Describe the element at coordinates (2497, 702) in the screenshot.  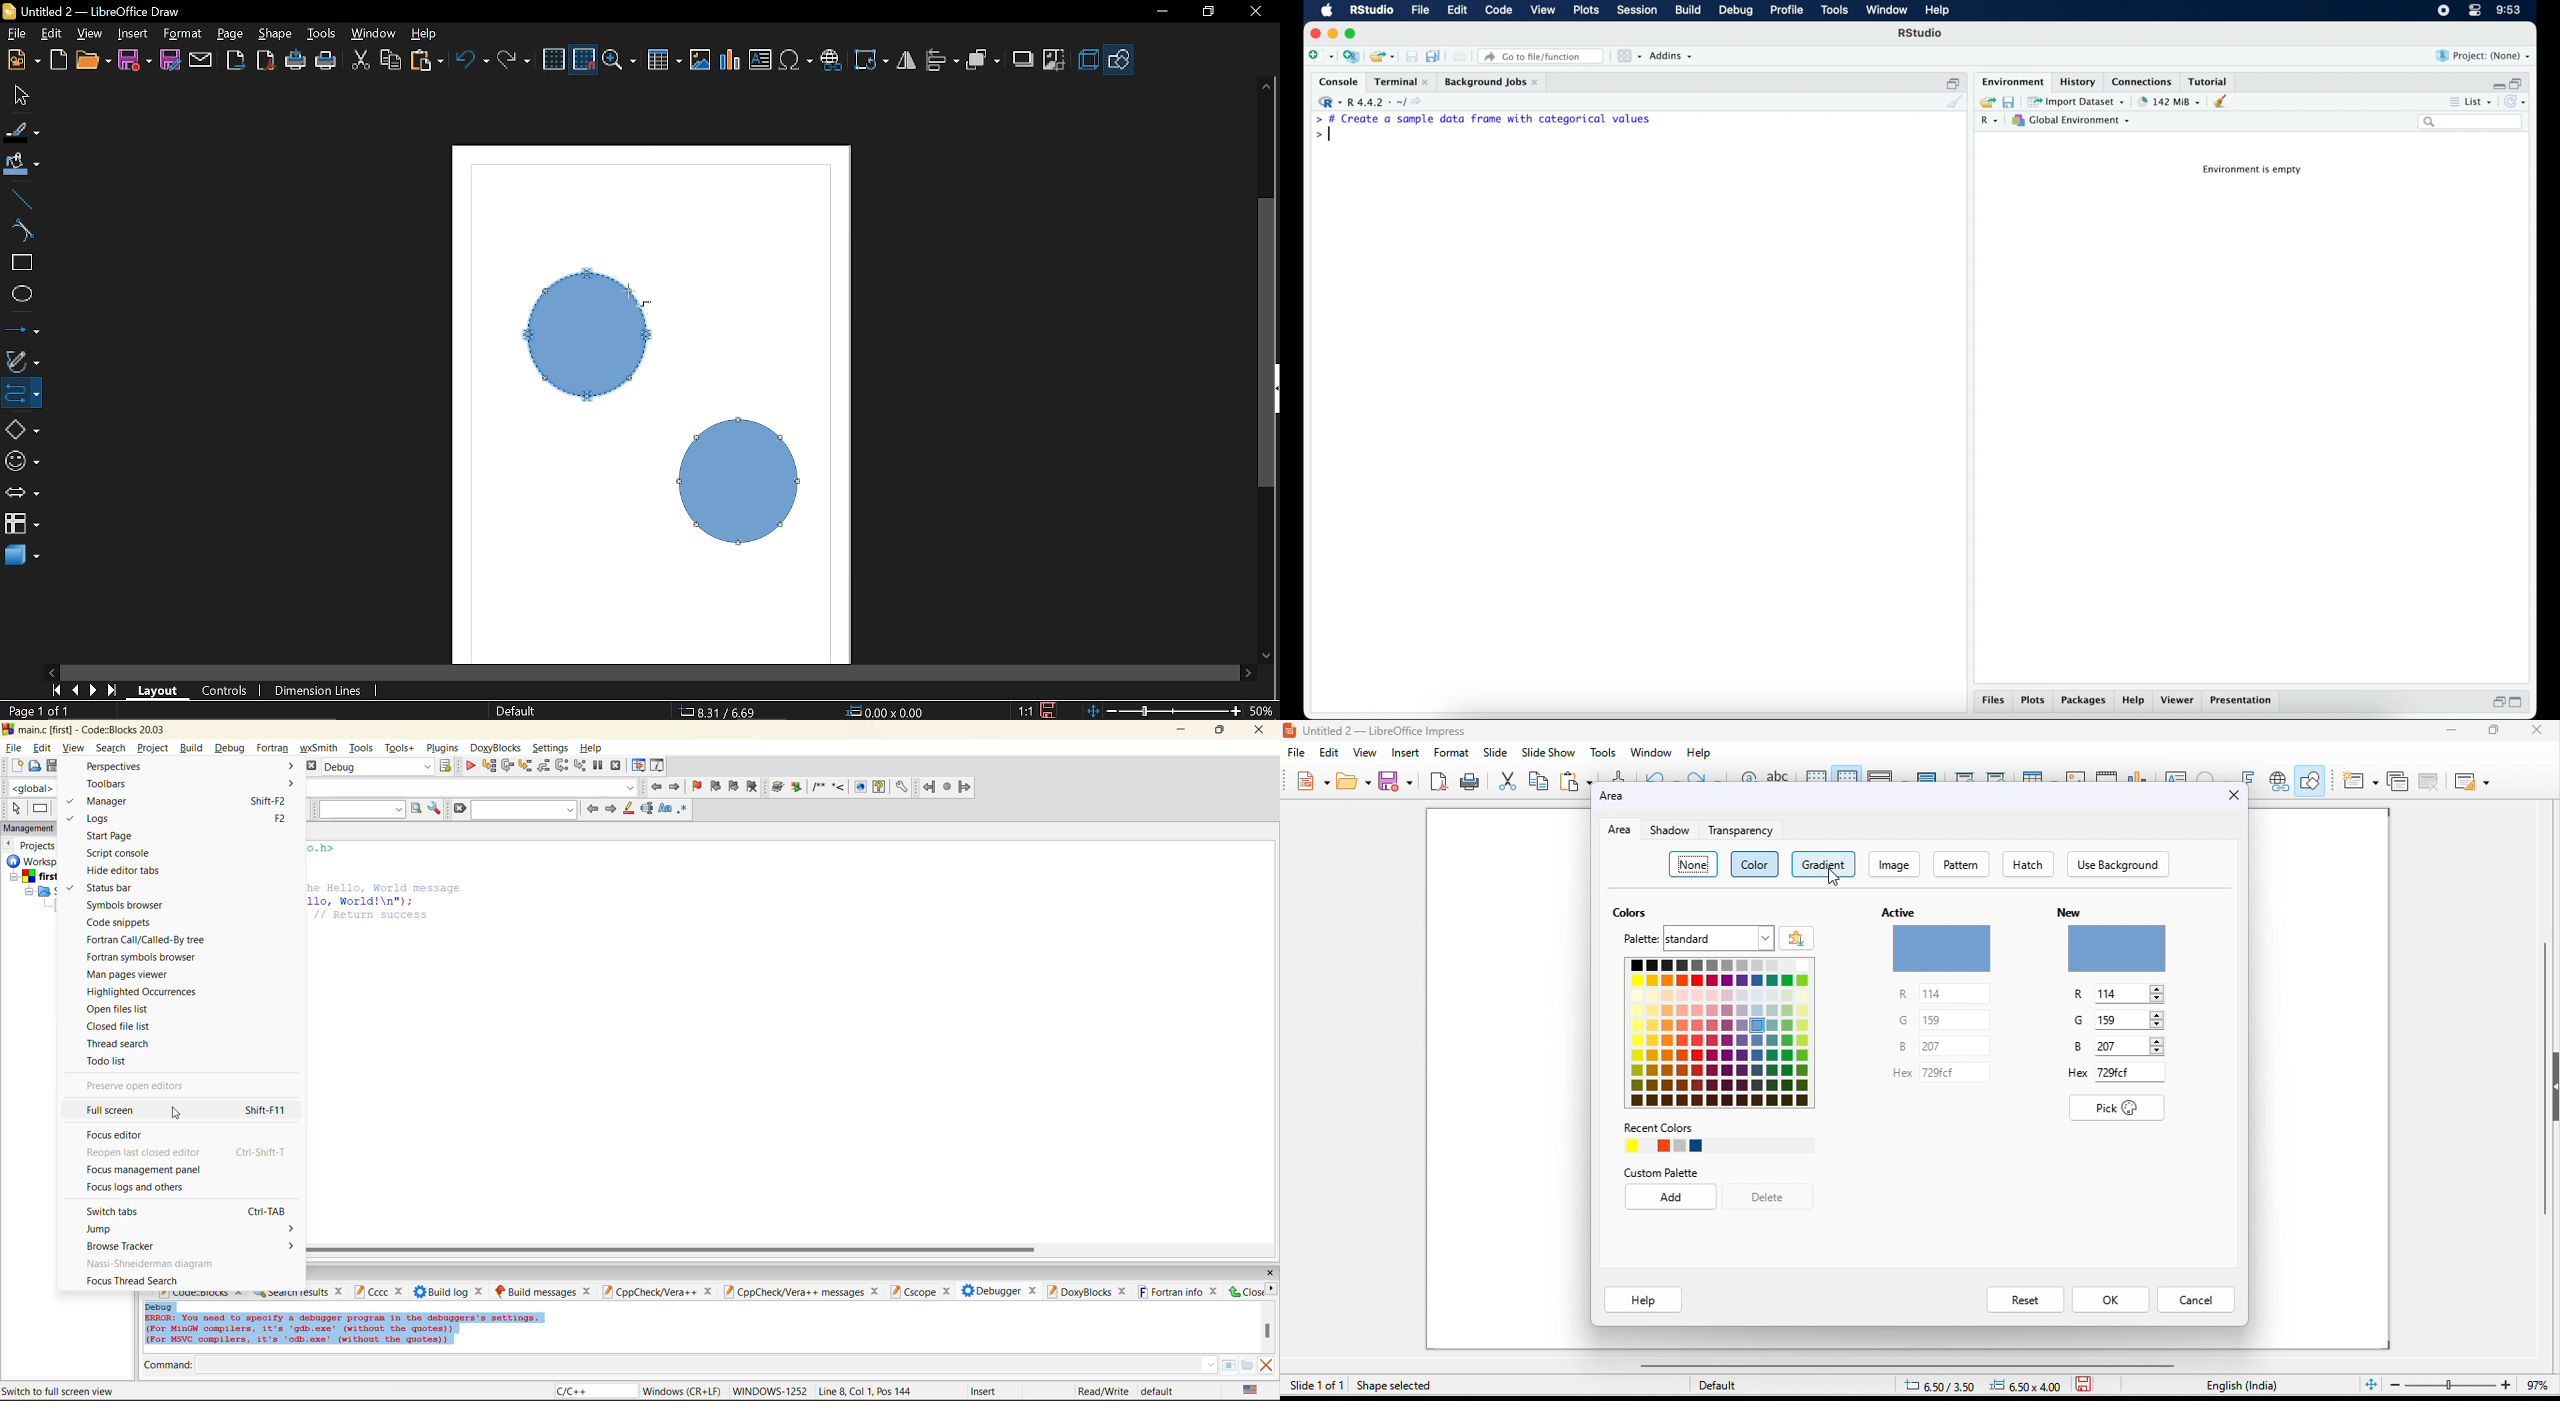
I see `restore down` at that location.